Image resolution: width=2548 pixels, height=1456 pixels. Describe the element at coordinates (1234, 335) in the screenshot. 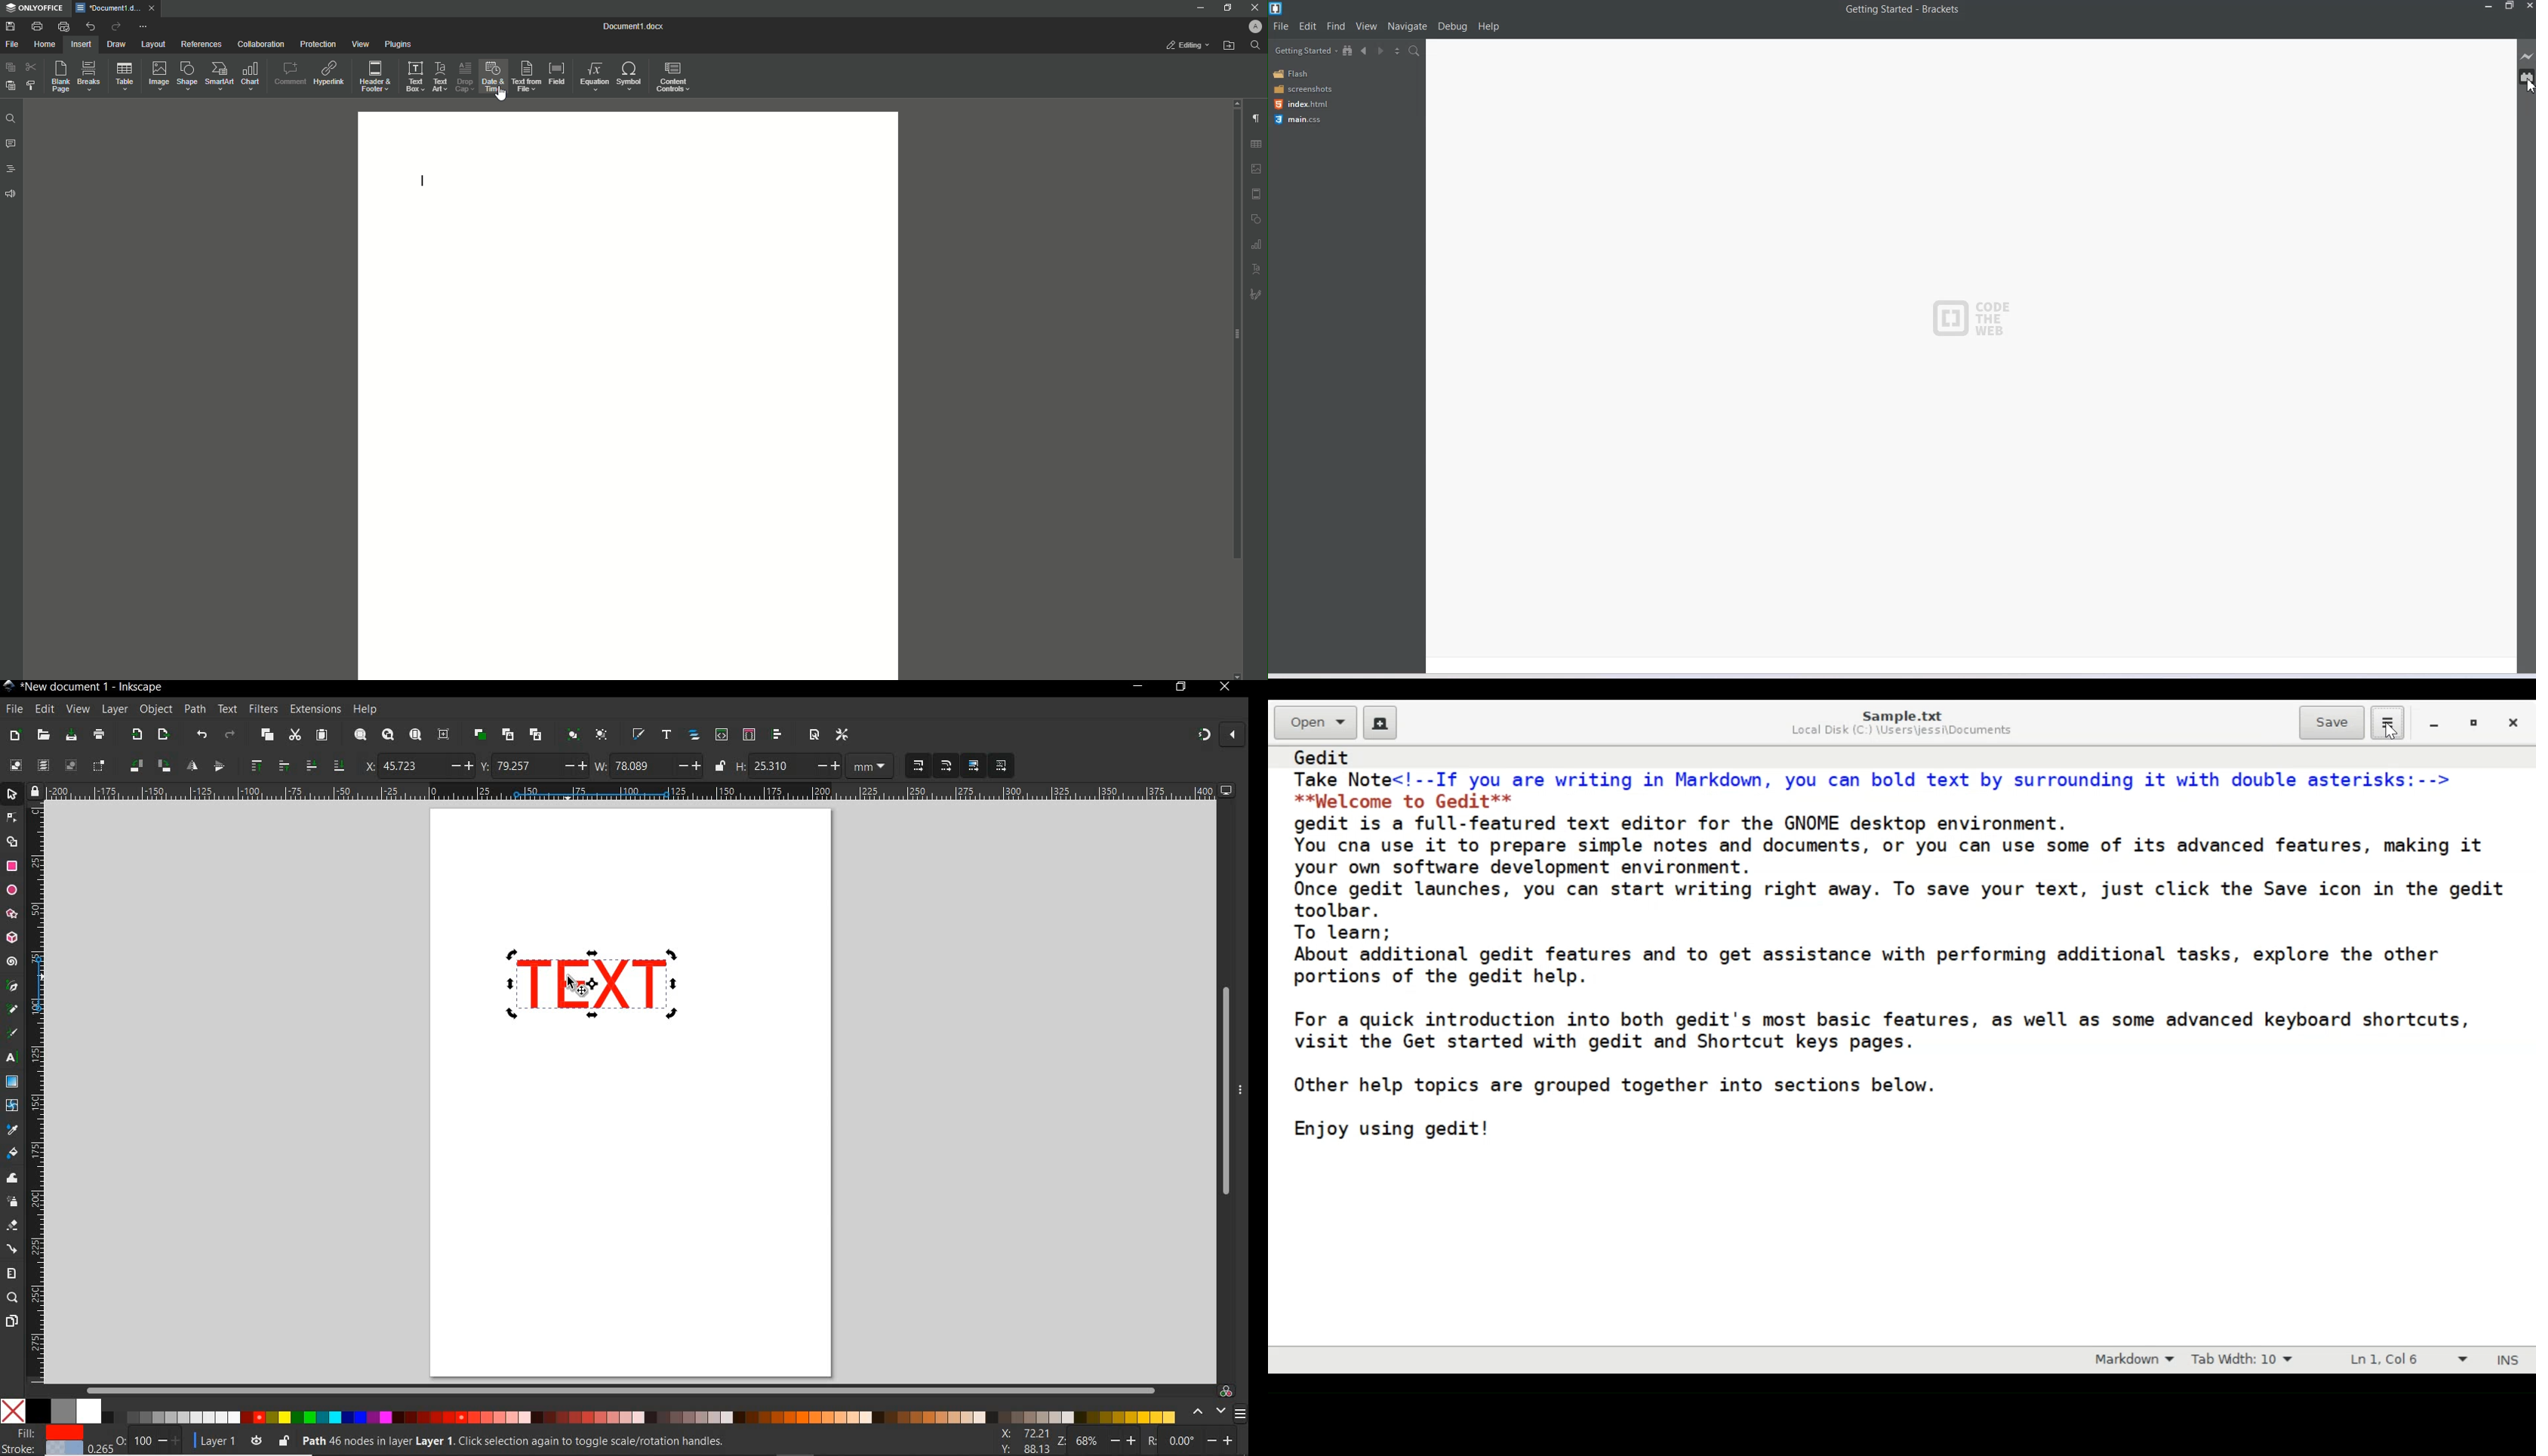

I see `scroll bar` at that location.